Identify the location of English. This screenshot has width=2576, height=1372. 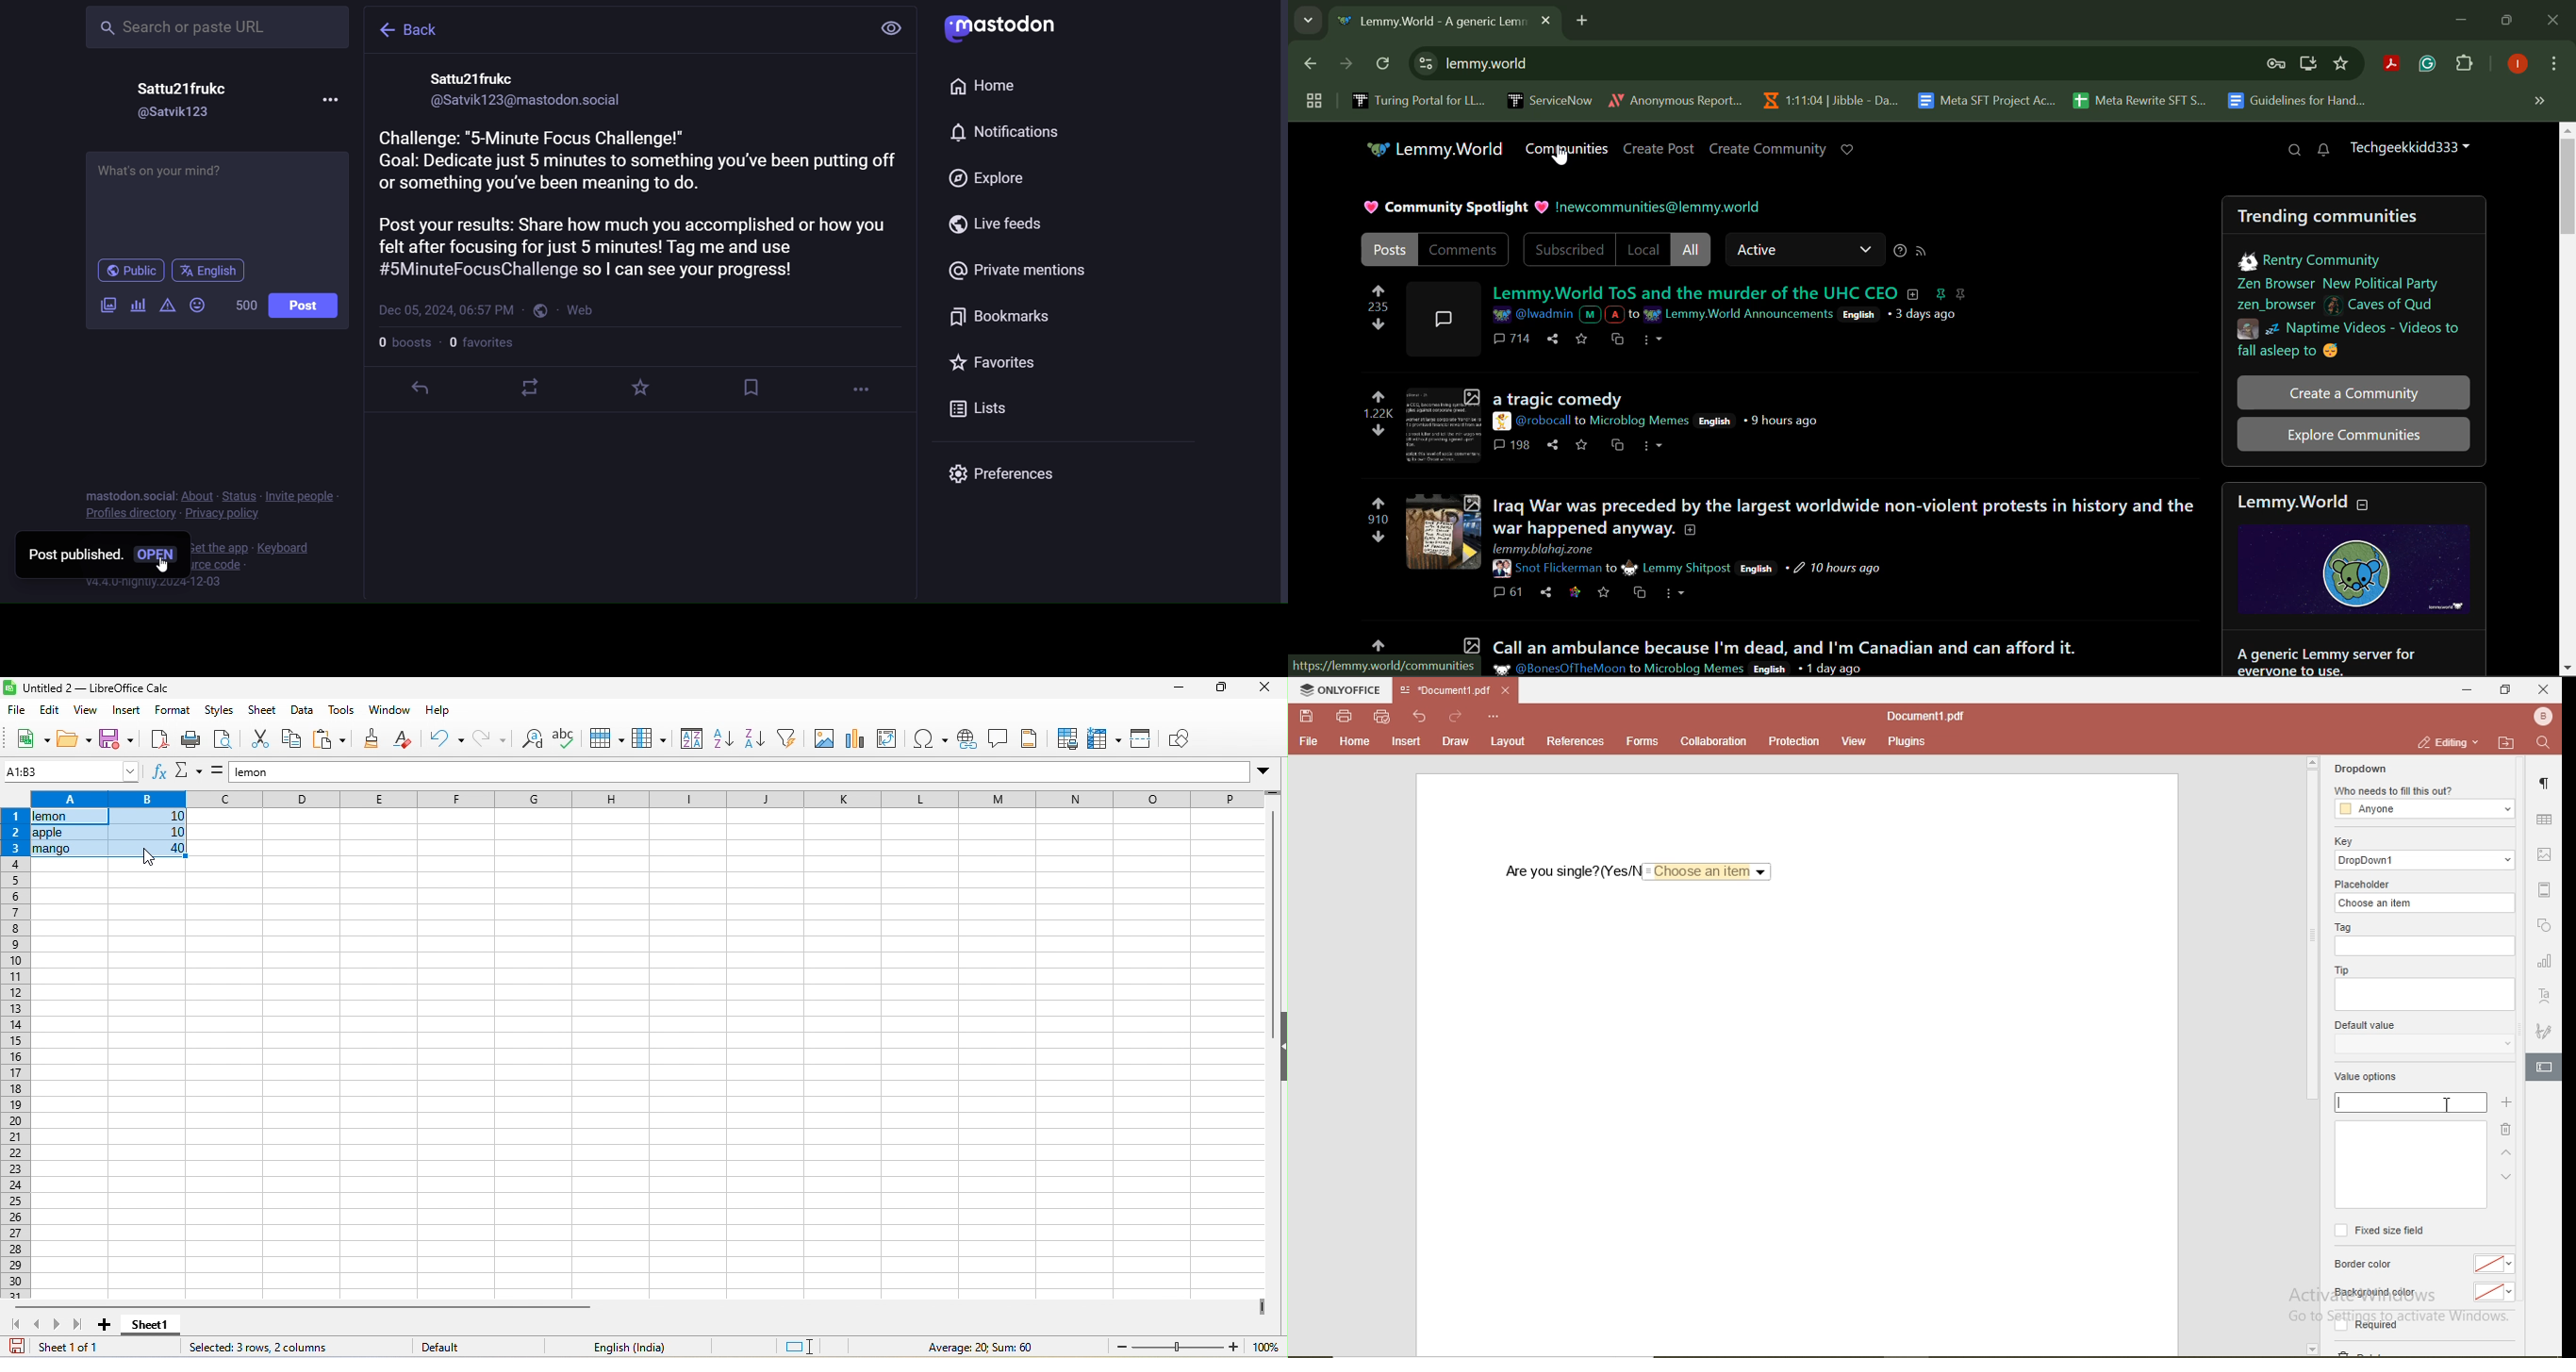
(1768, 670).